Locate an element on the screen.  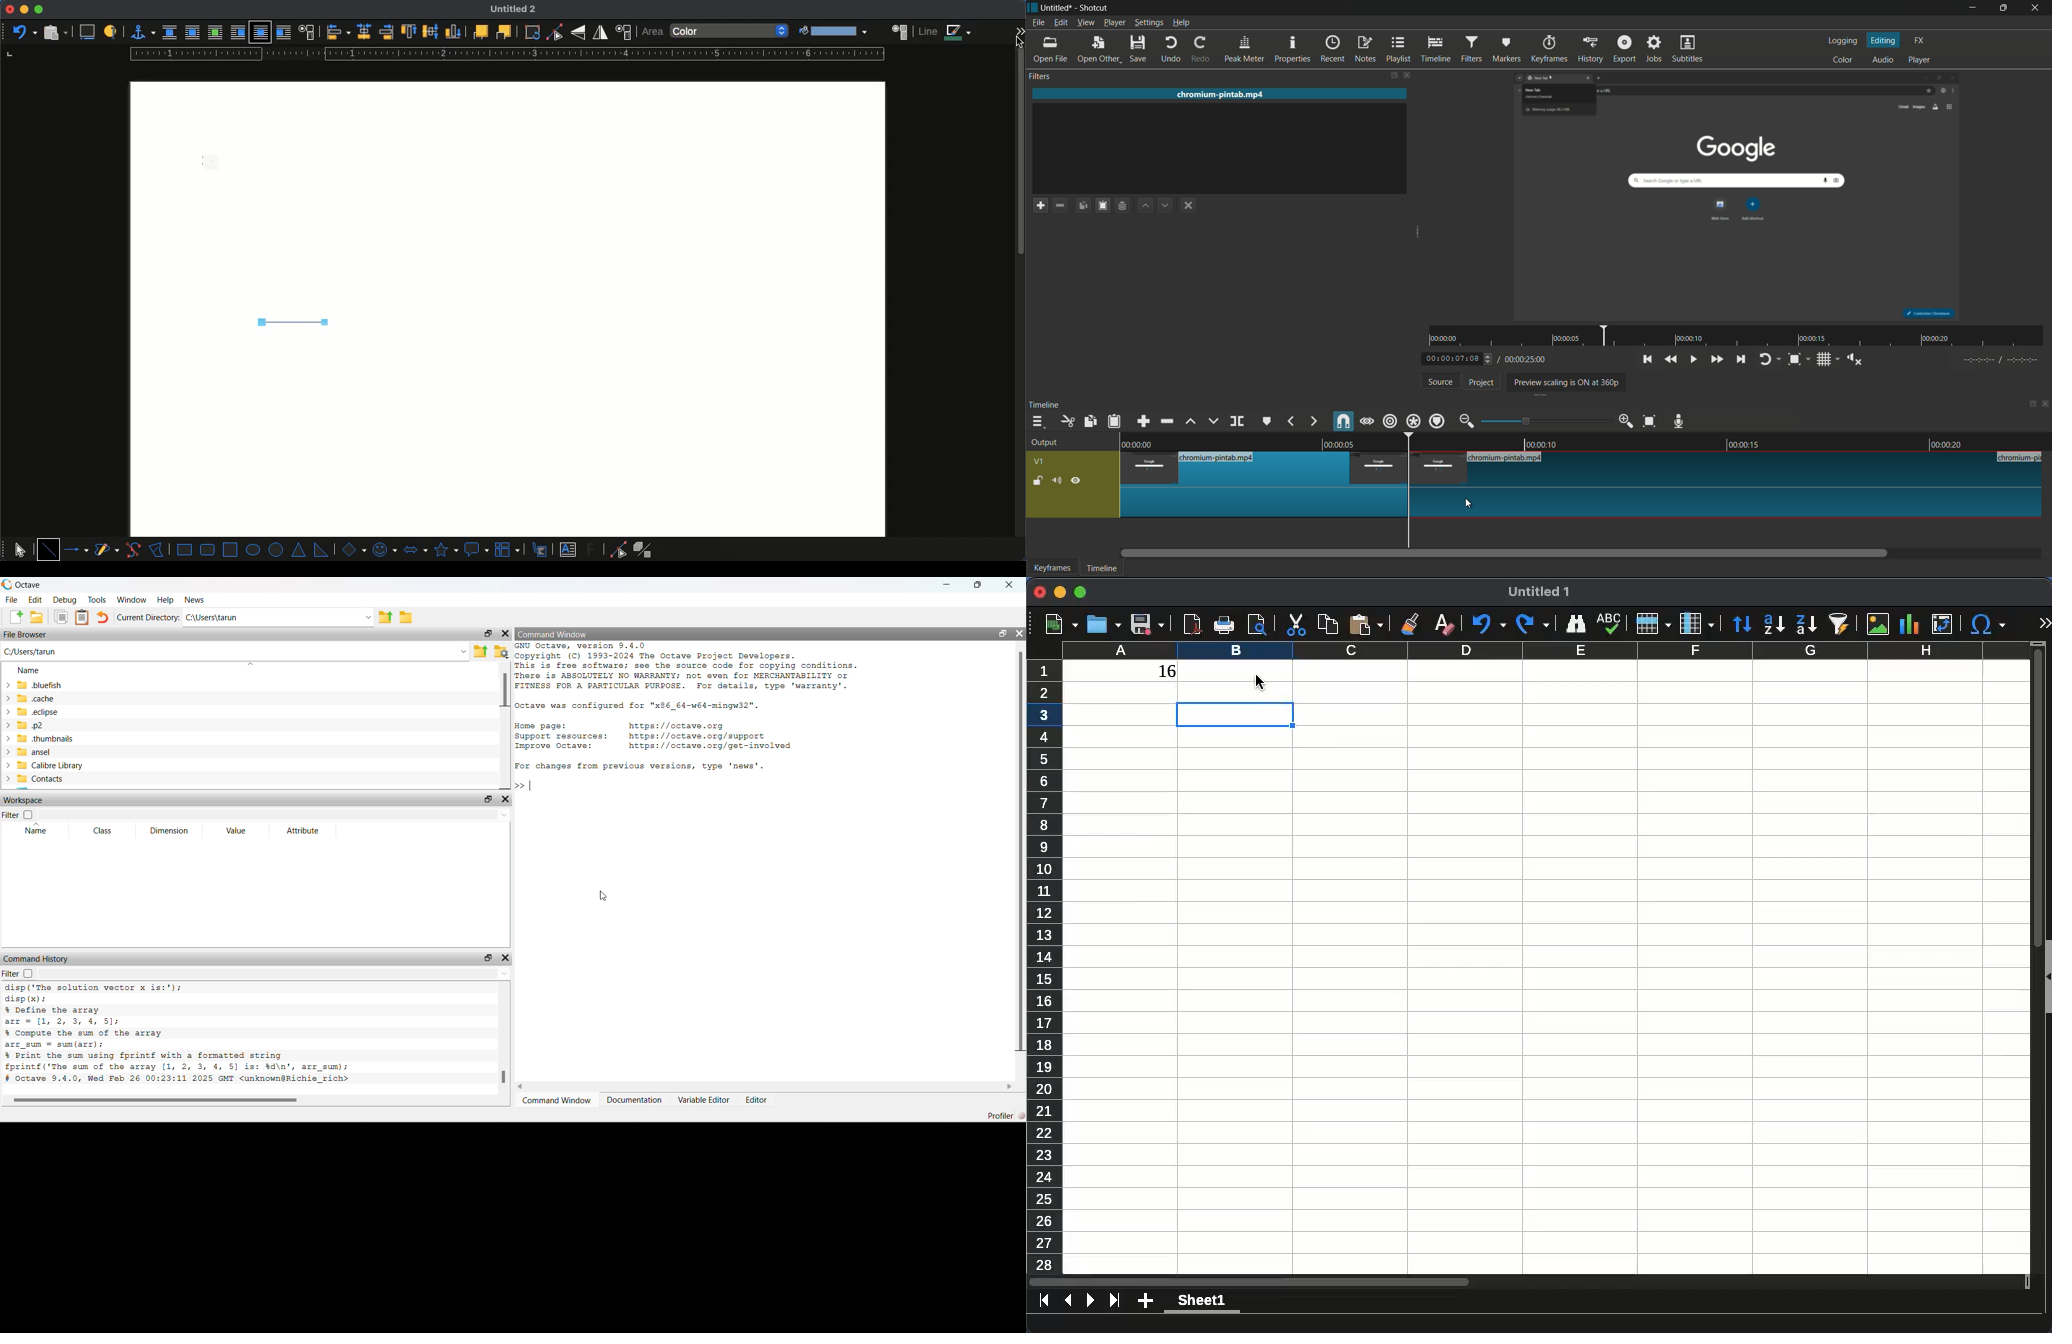
playlist is located at coordinates (1399, 49).